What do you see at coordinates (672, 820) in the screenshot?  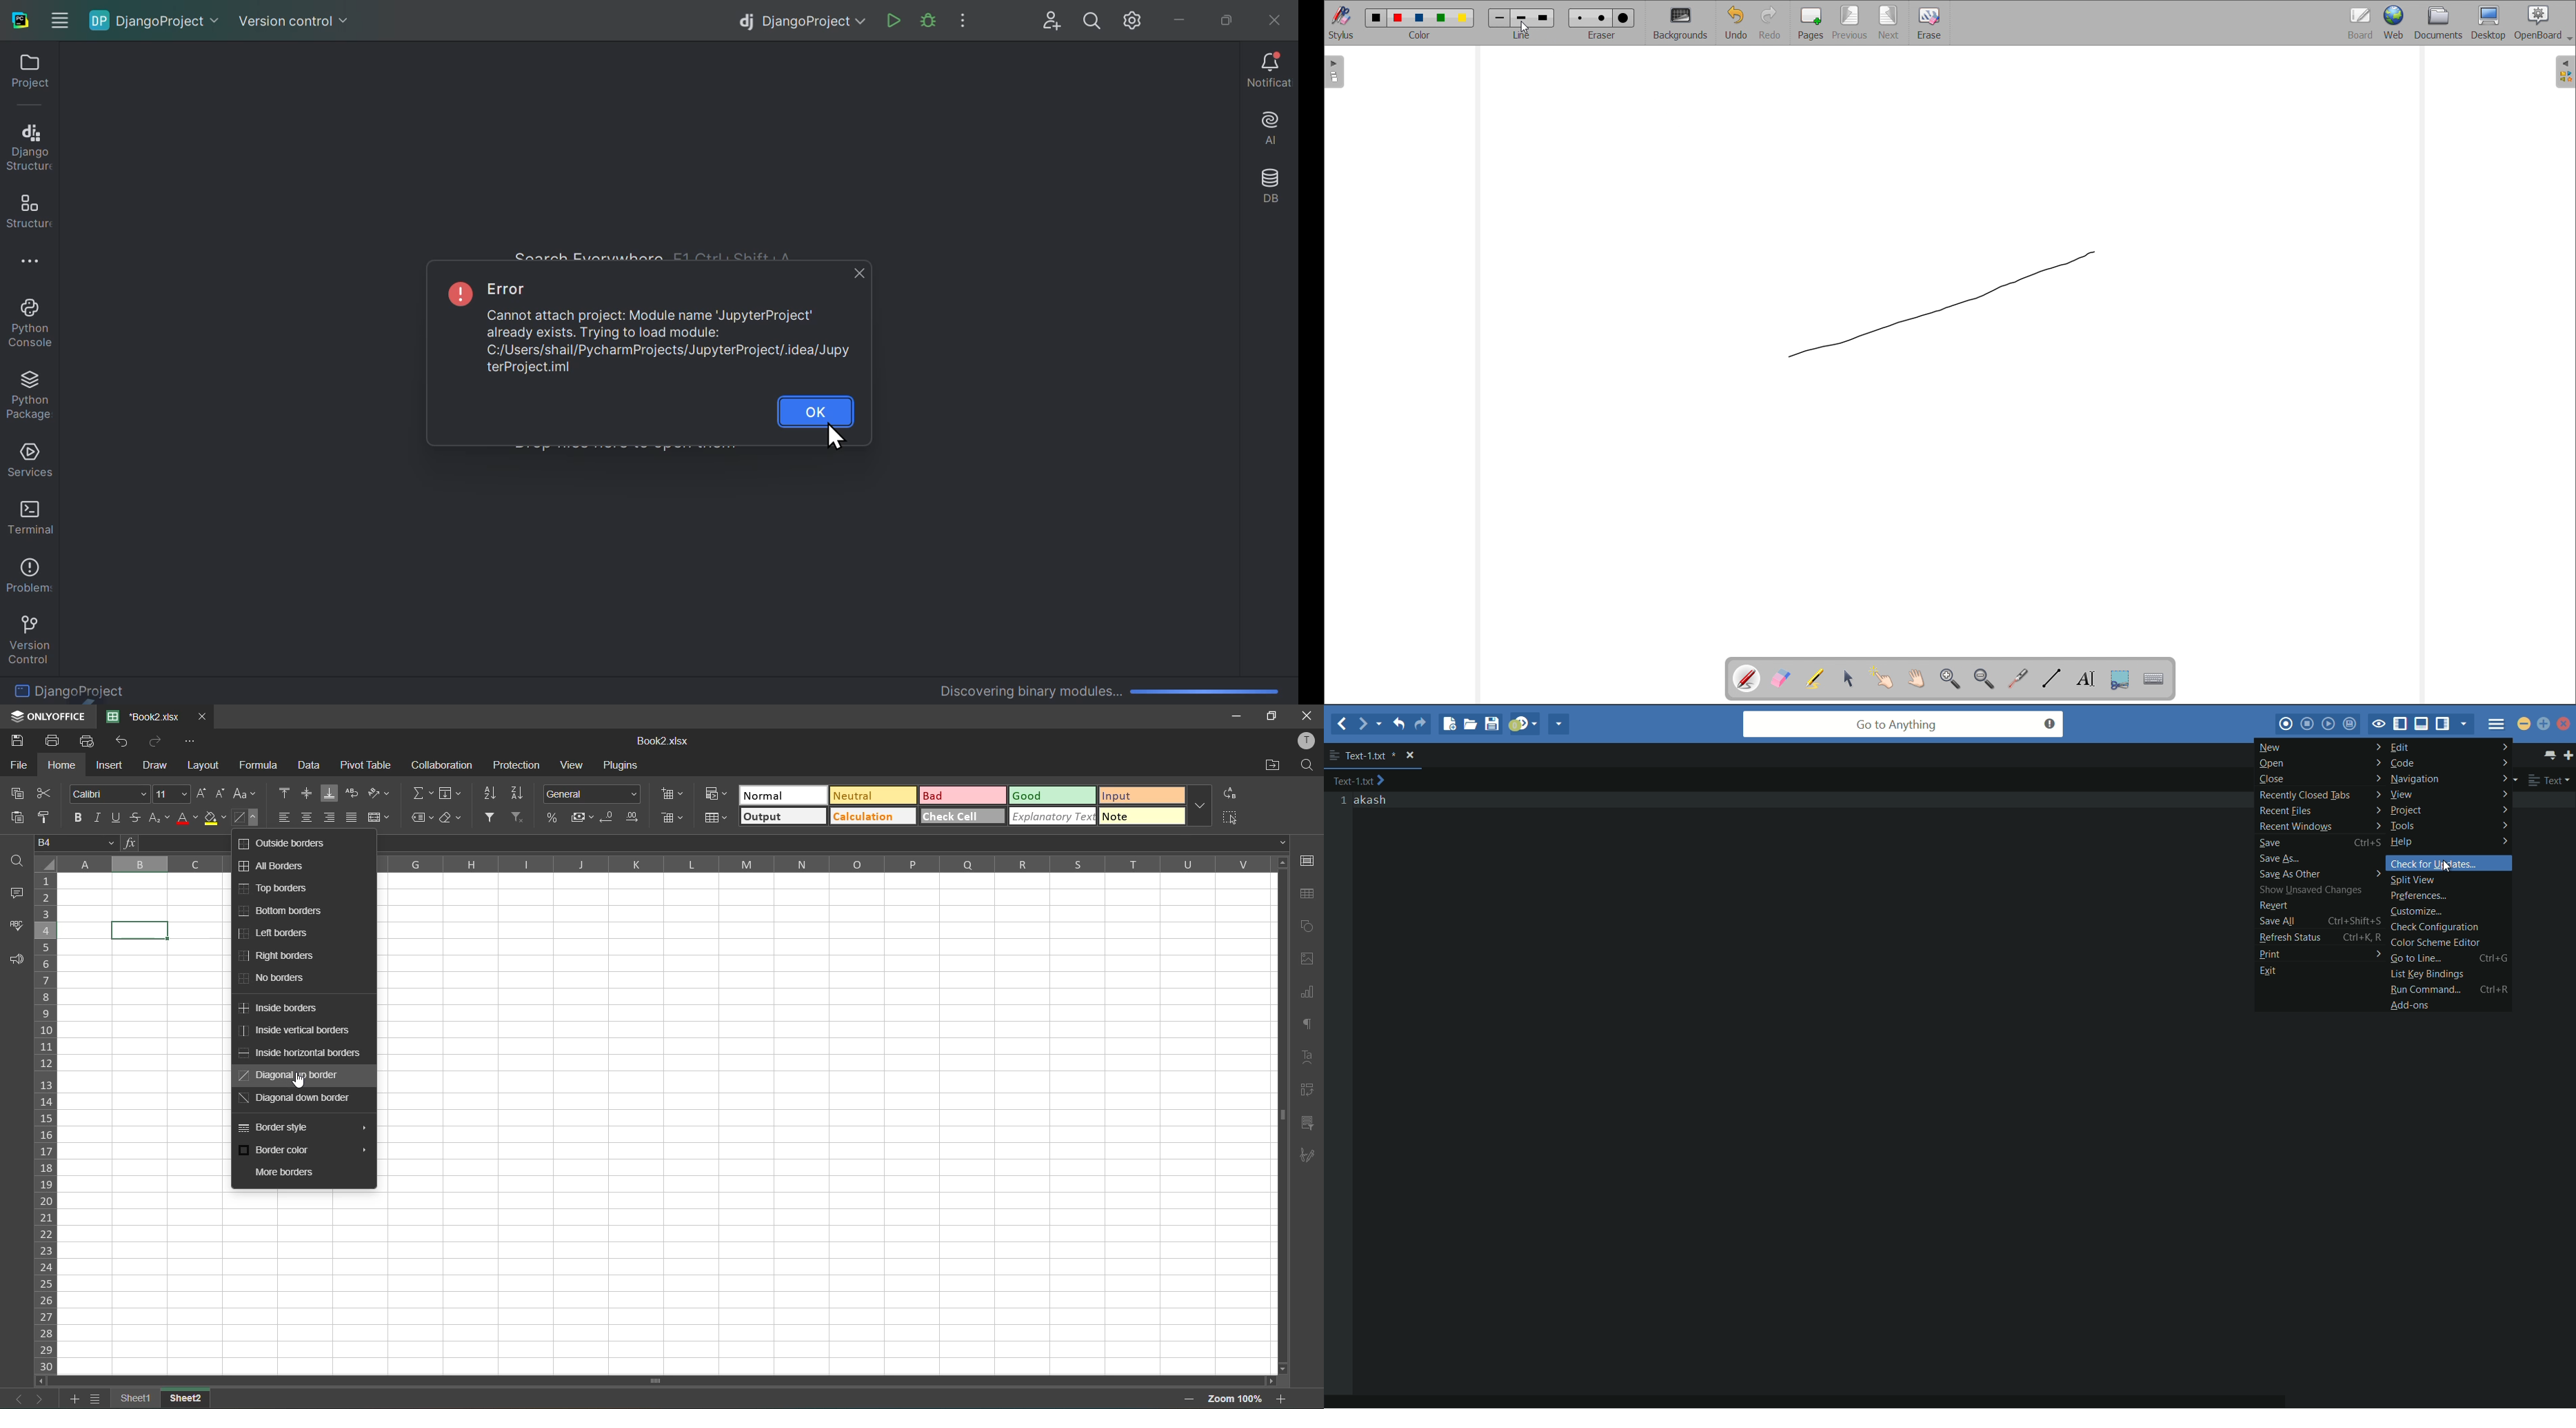 I see `delete cells` at bounding box center [672, 820].